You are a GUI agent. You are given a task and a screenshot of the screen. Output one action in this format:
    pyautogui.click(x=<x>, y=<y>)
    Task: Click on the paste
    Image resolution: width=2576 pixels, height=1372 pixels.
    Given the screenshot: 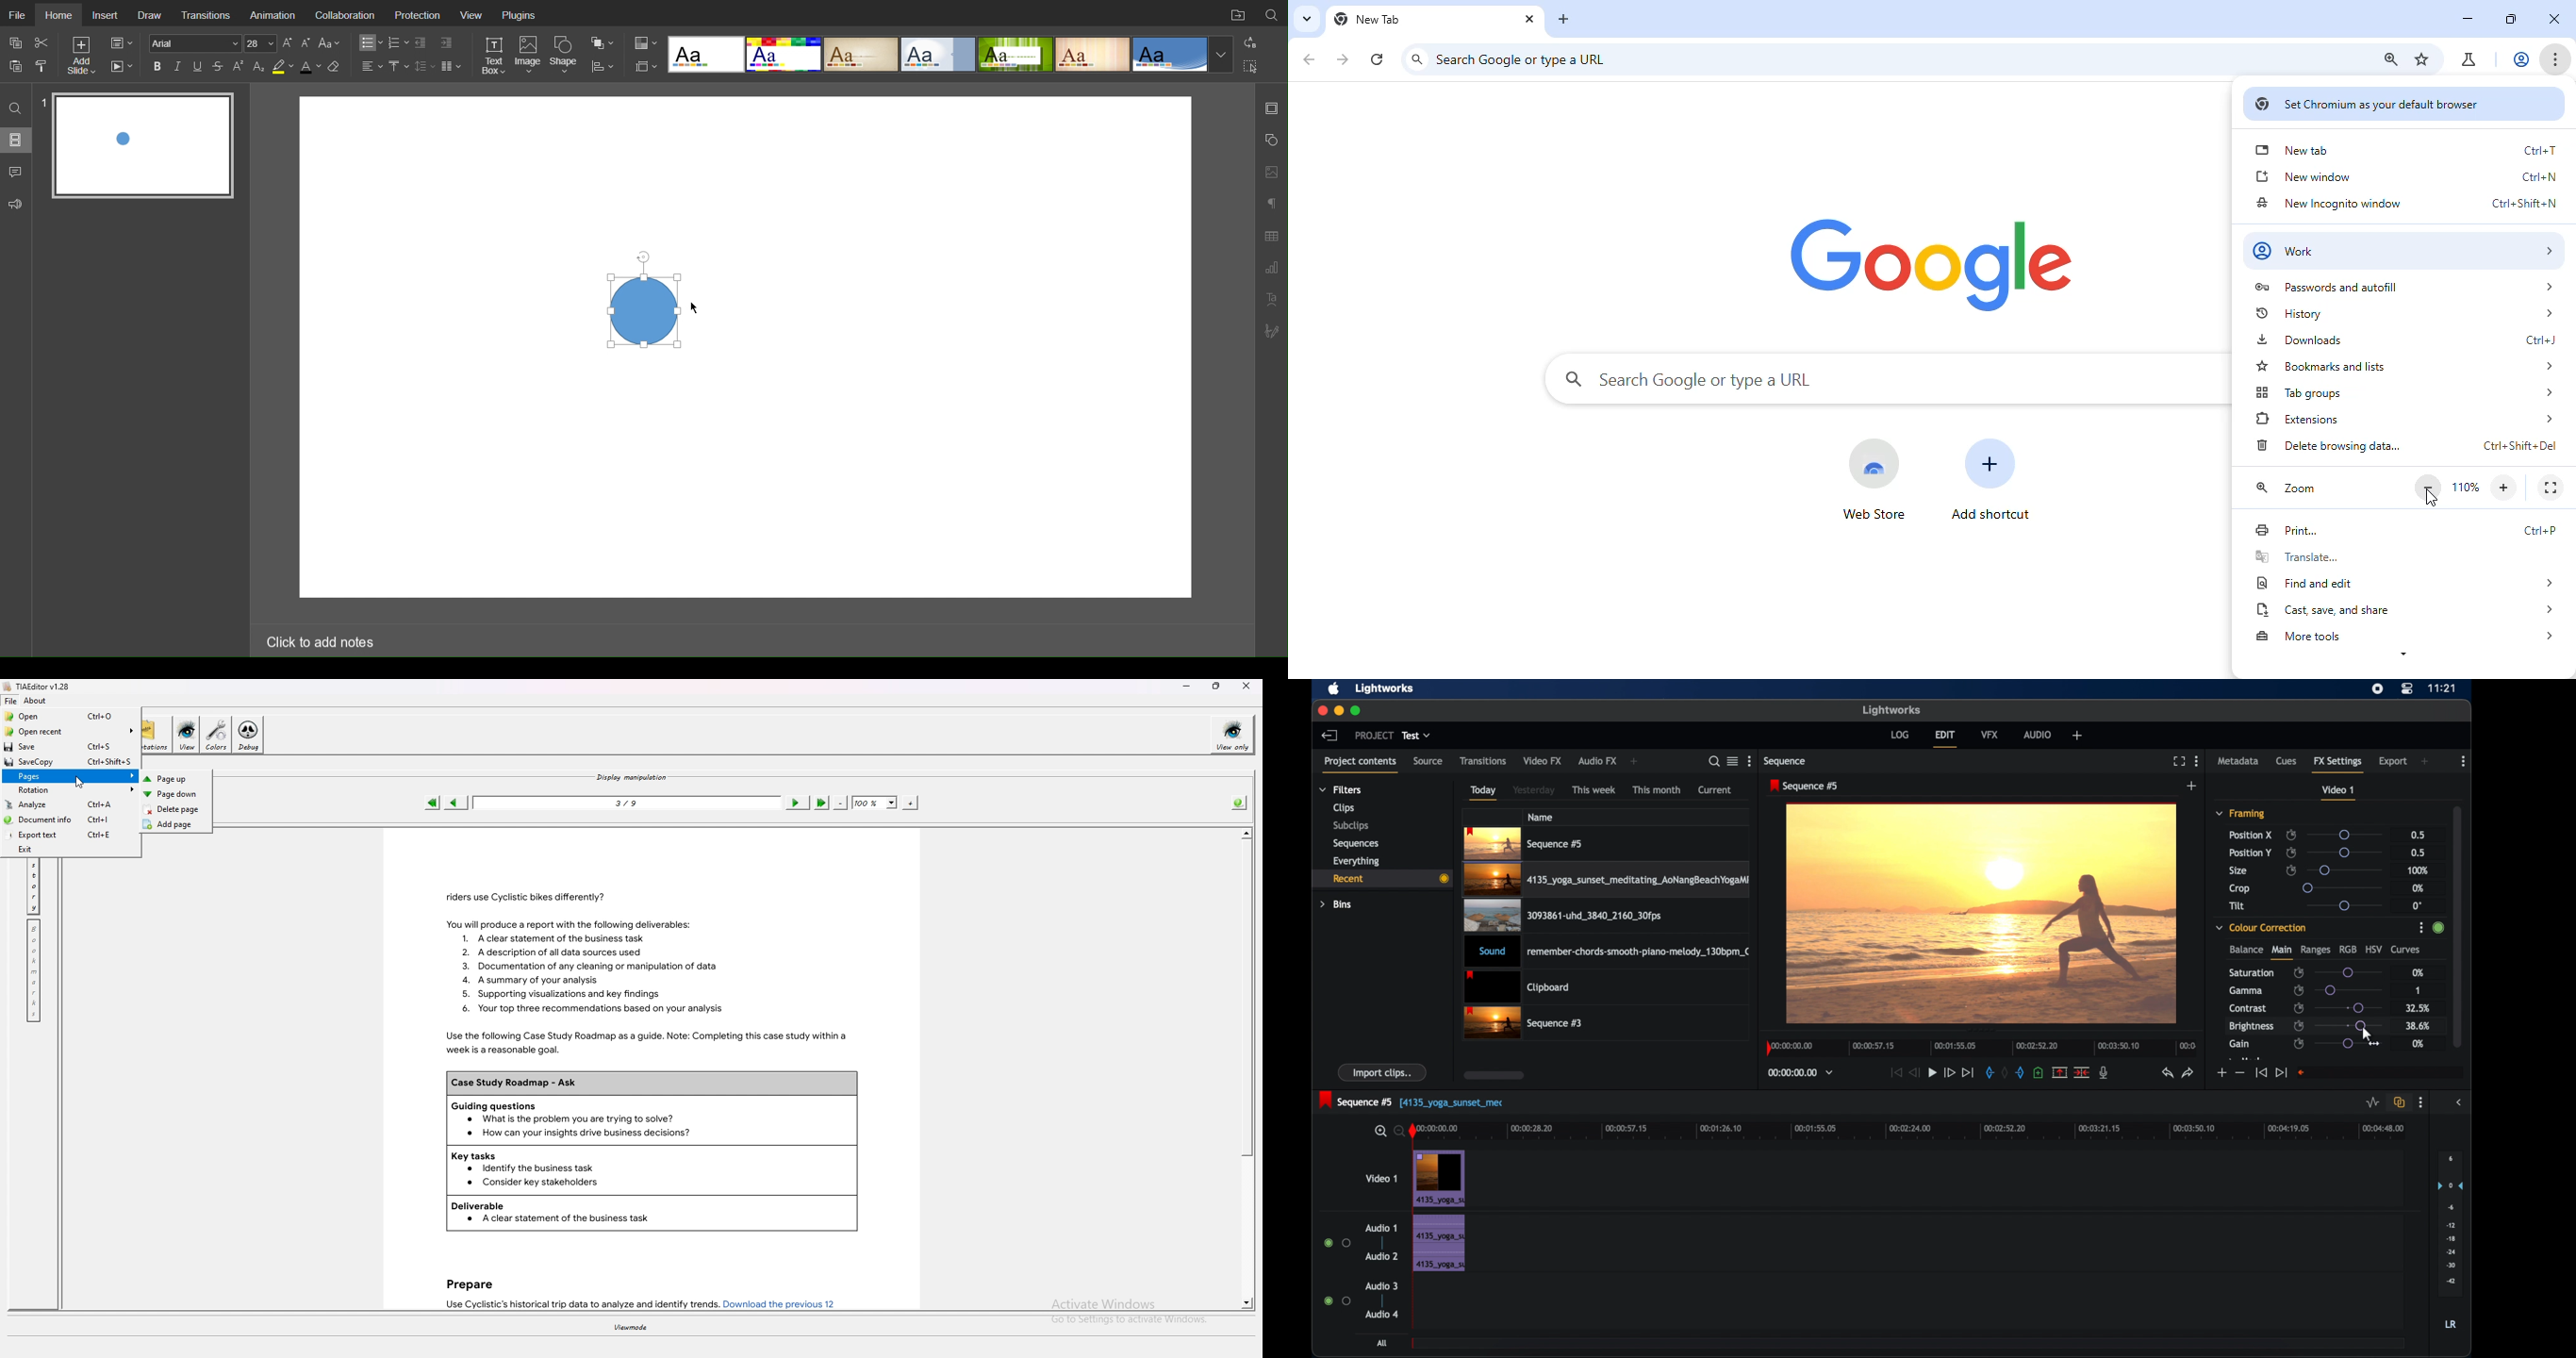 What is the action you would take?
    pyautogui.click(x=17, y=66)
    